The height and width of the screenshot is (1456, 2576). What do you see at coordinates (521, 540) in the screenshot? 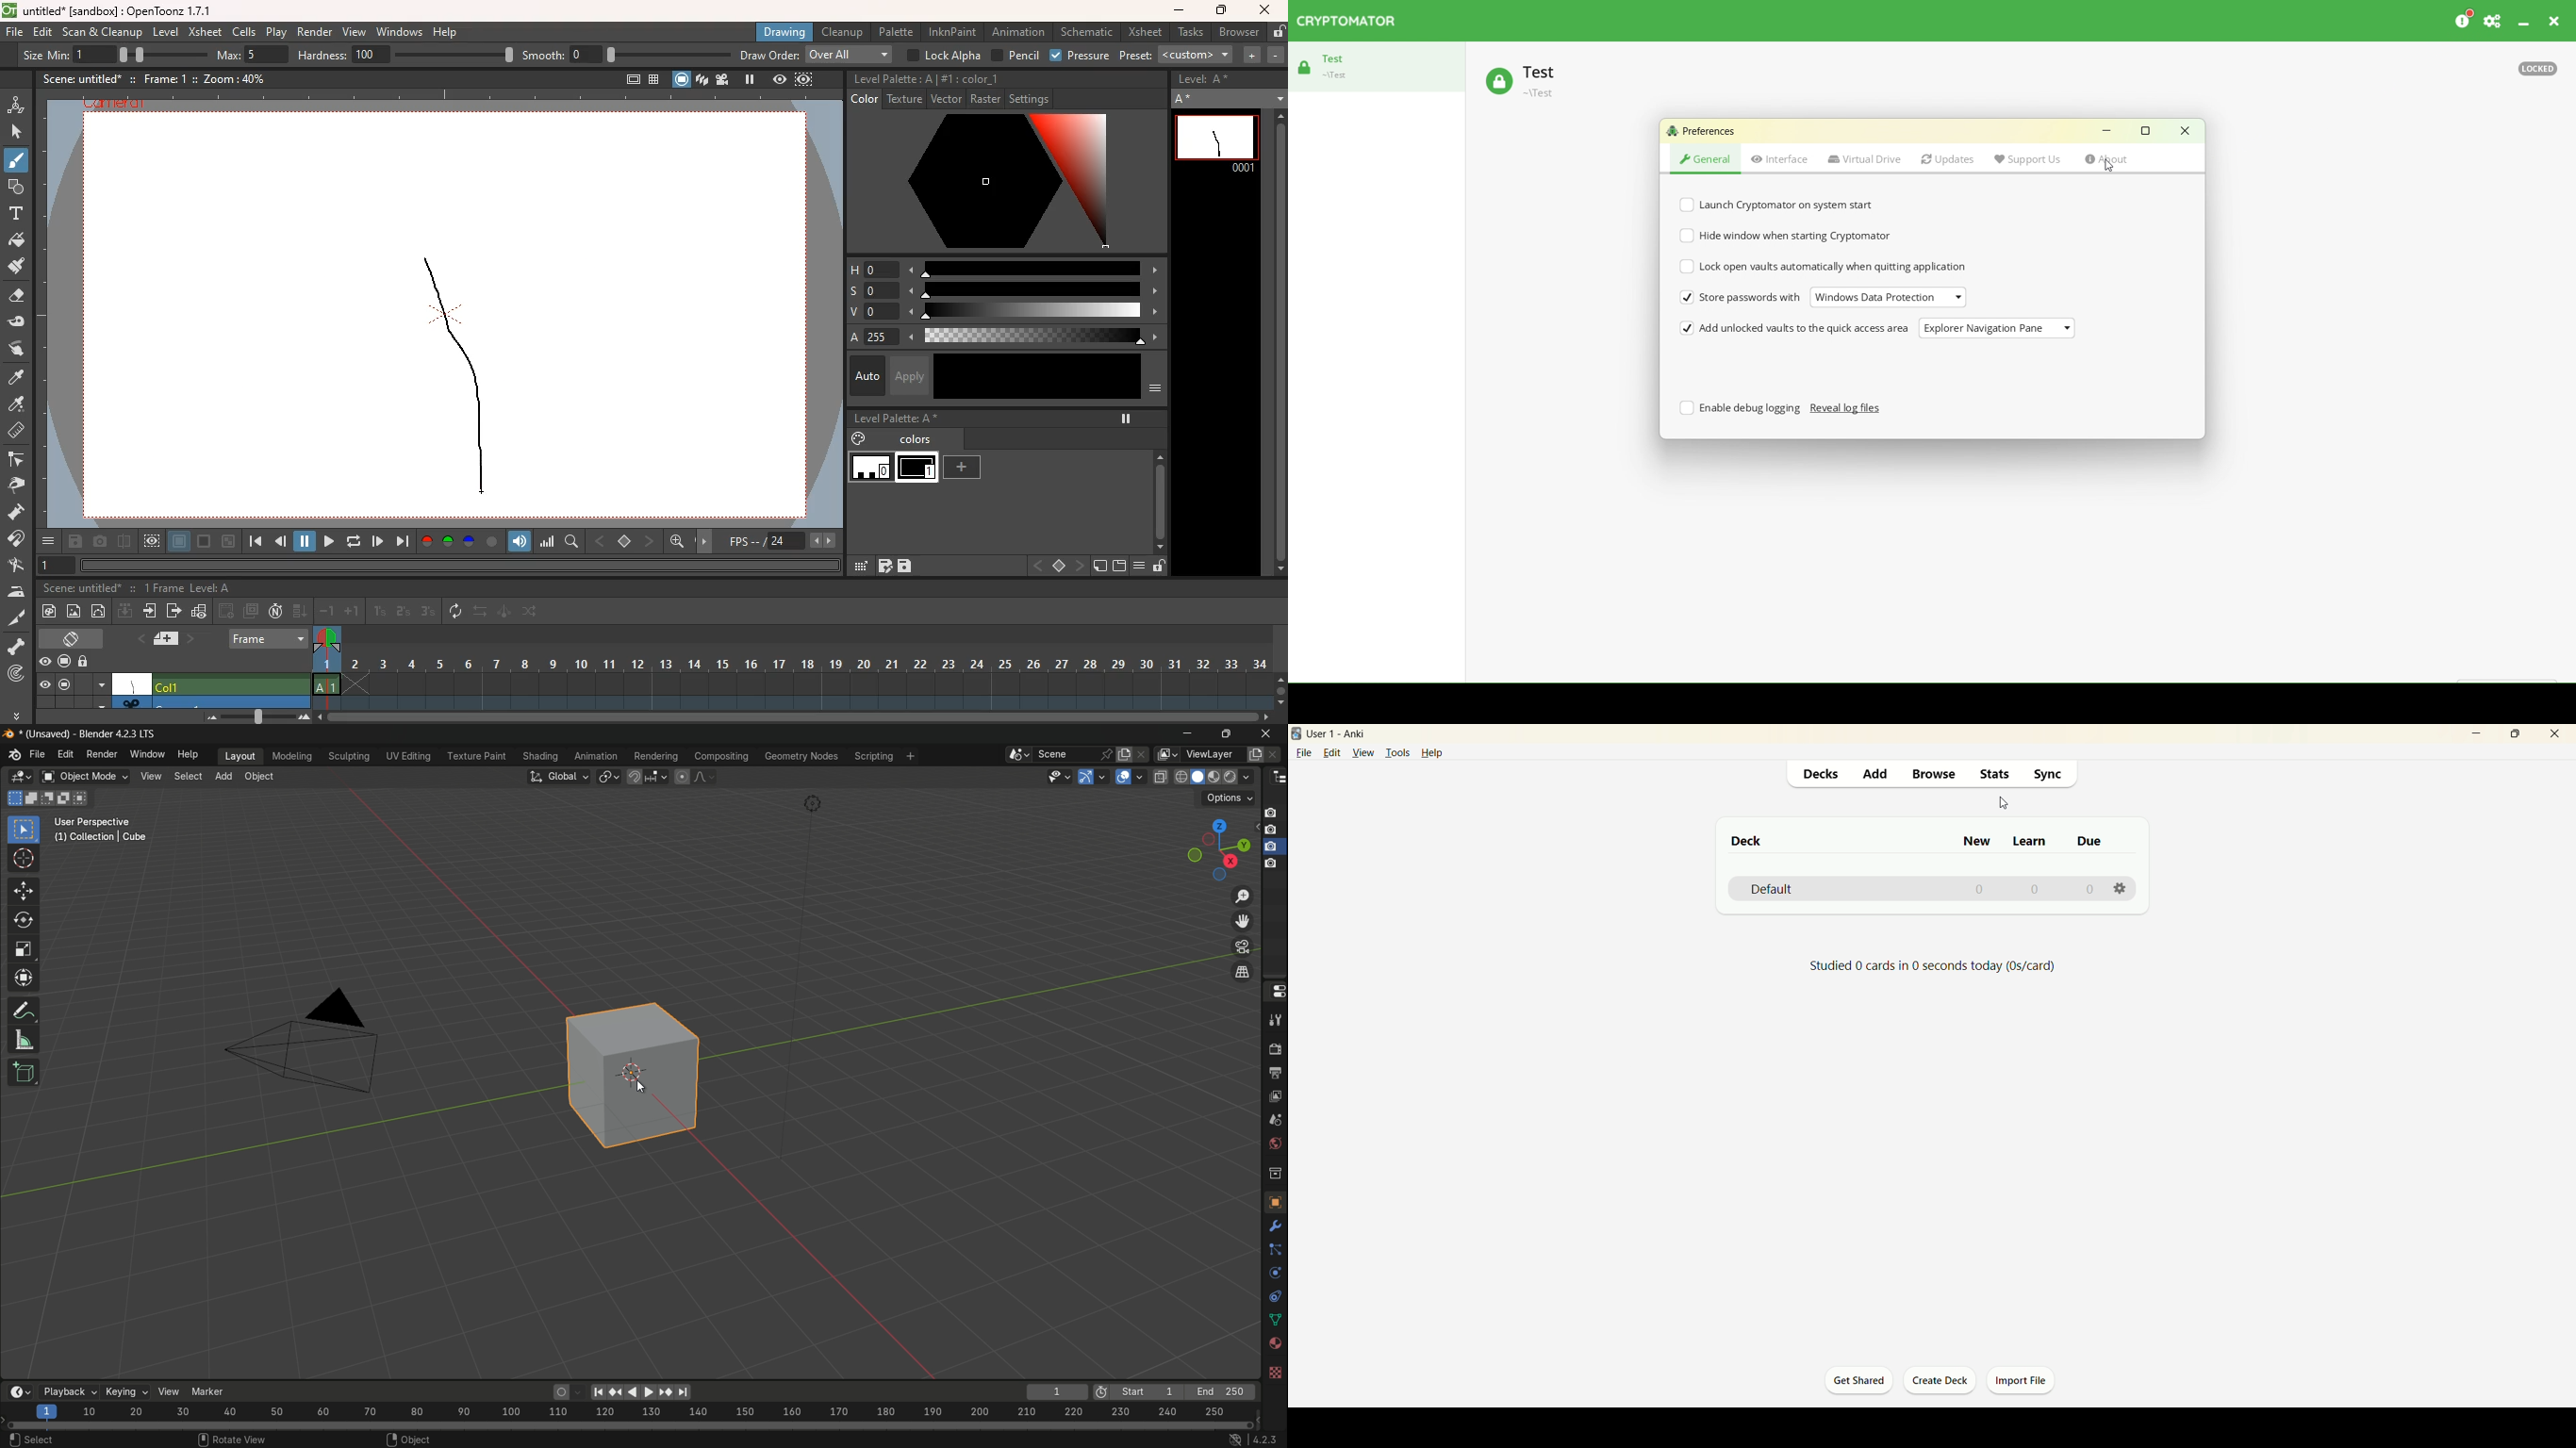
I see `volume` at bounding box center [521, 540].